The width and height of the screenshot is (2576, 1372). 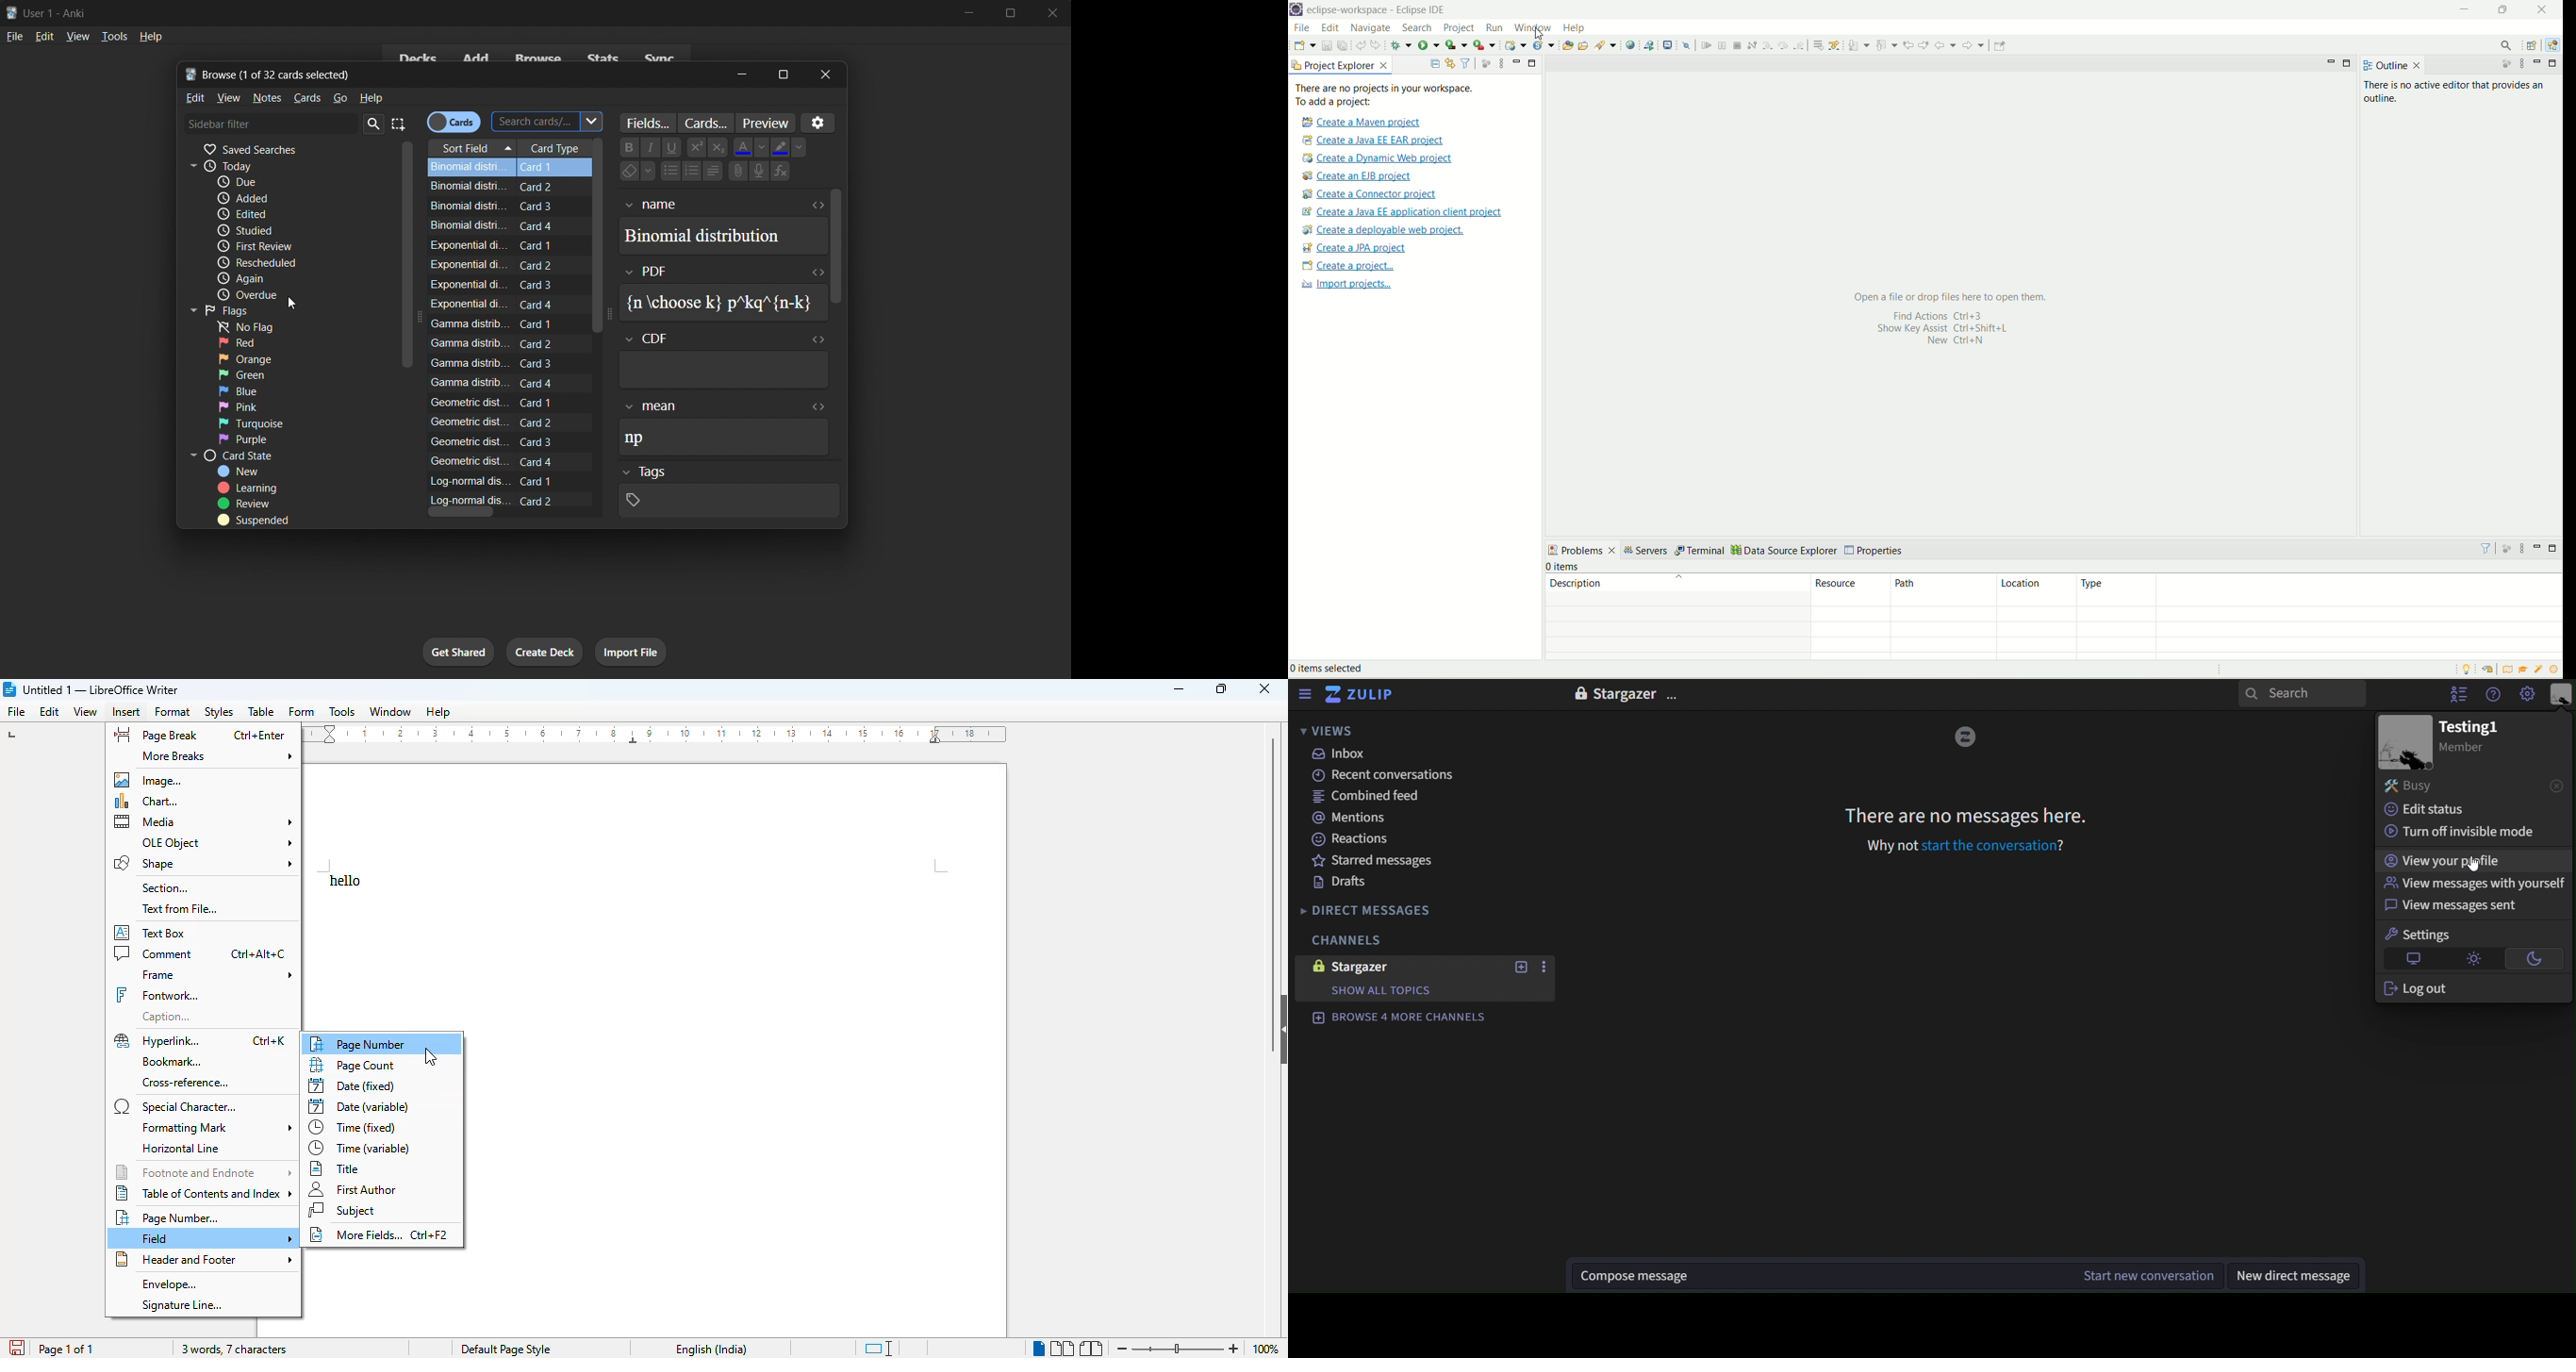 I want to click on Open a file or drop files here to open them., so click(x=1954, y=296).